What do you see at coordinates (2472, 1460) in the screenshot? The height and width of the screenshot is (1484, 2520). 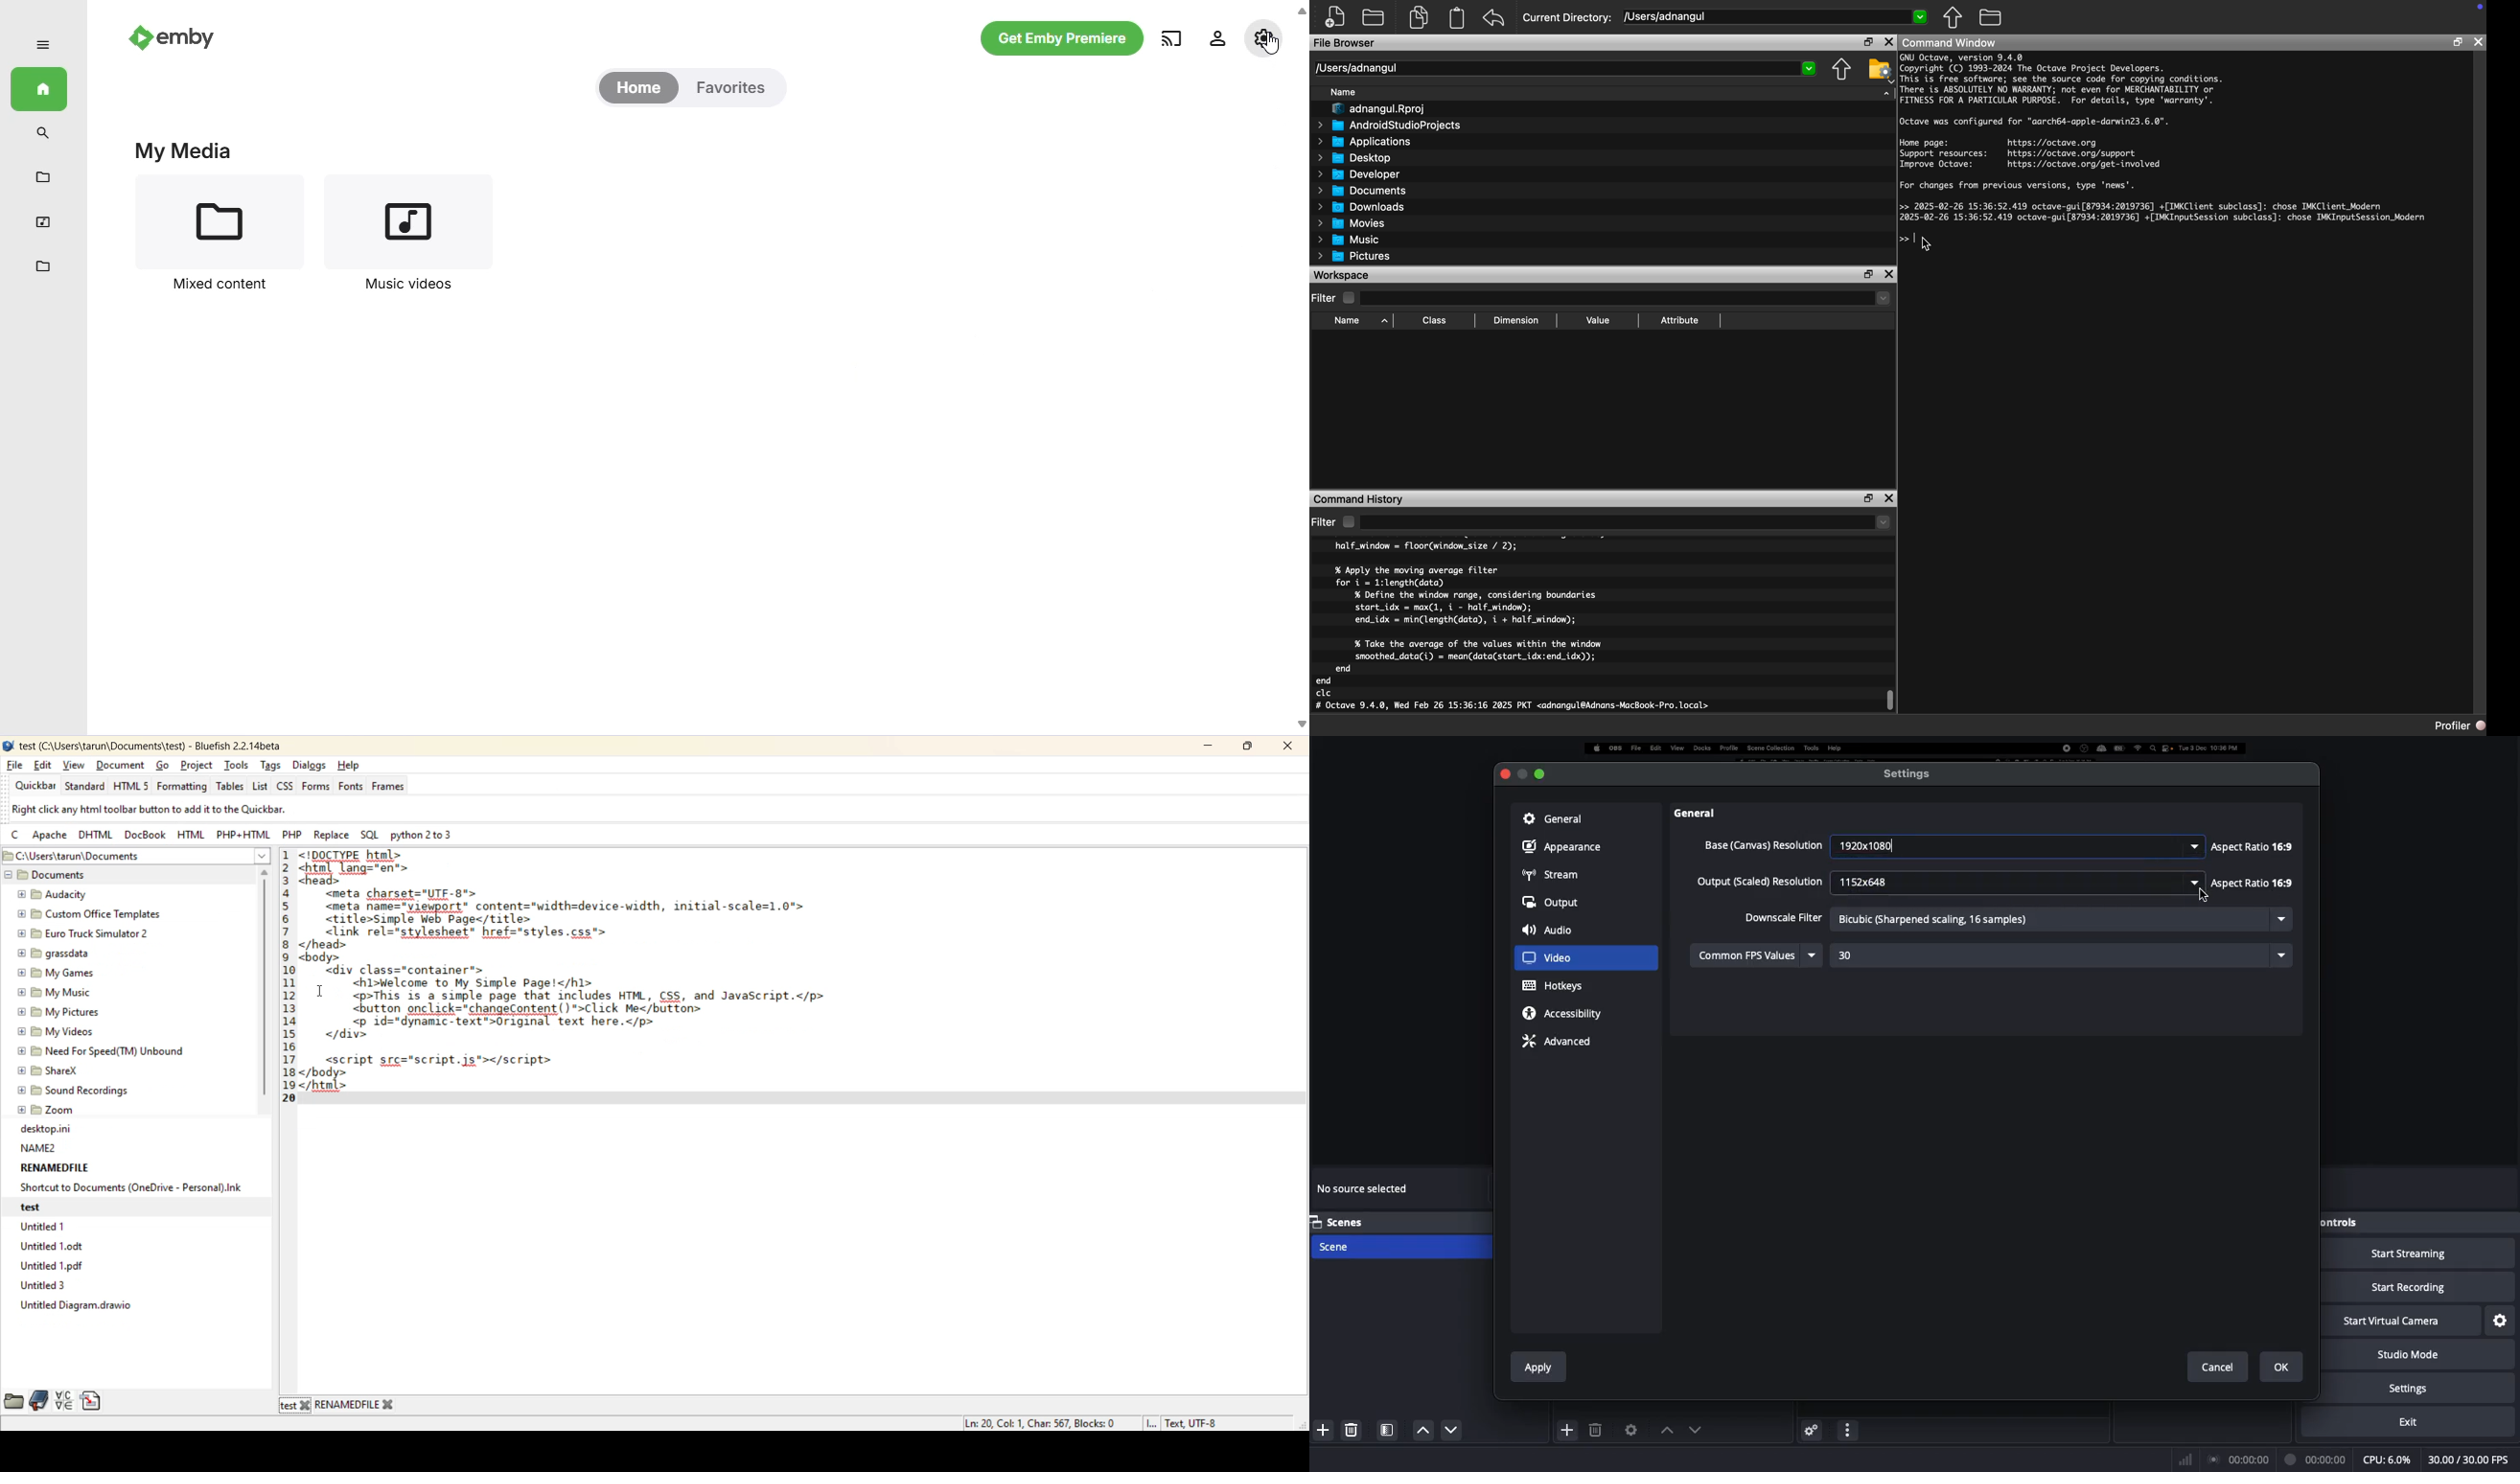 I see `FPS` at bounding box center [2472, 1460].